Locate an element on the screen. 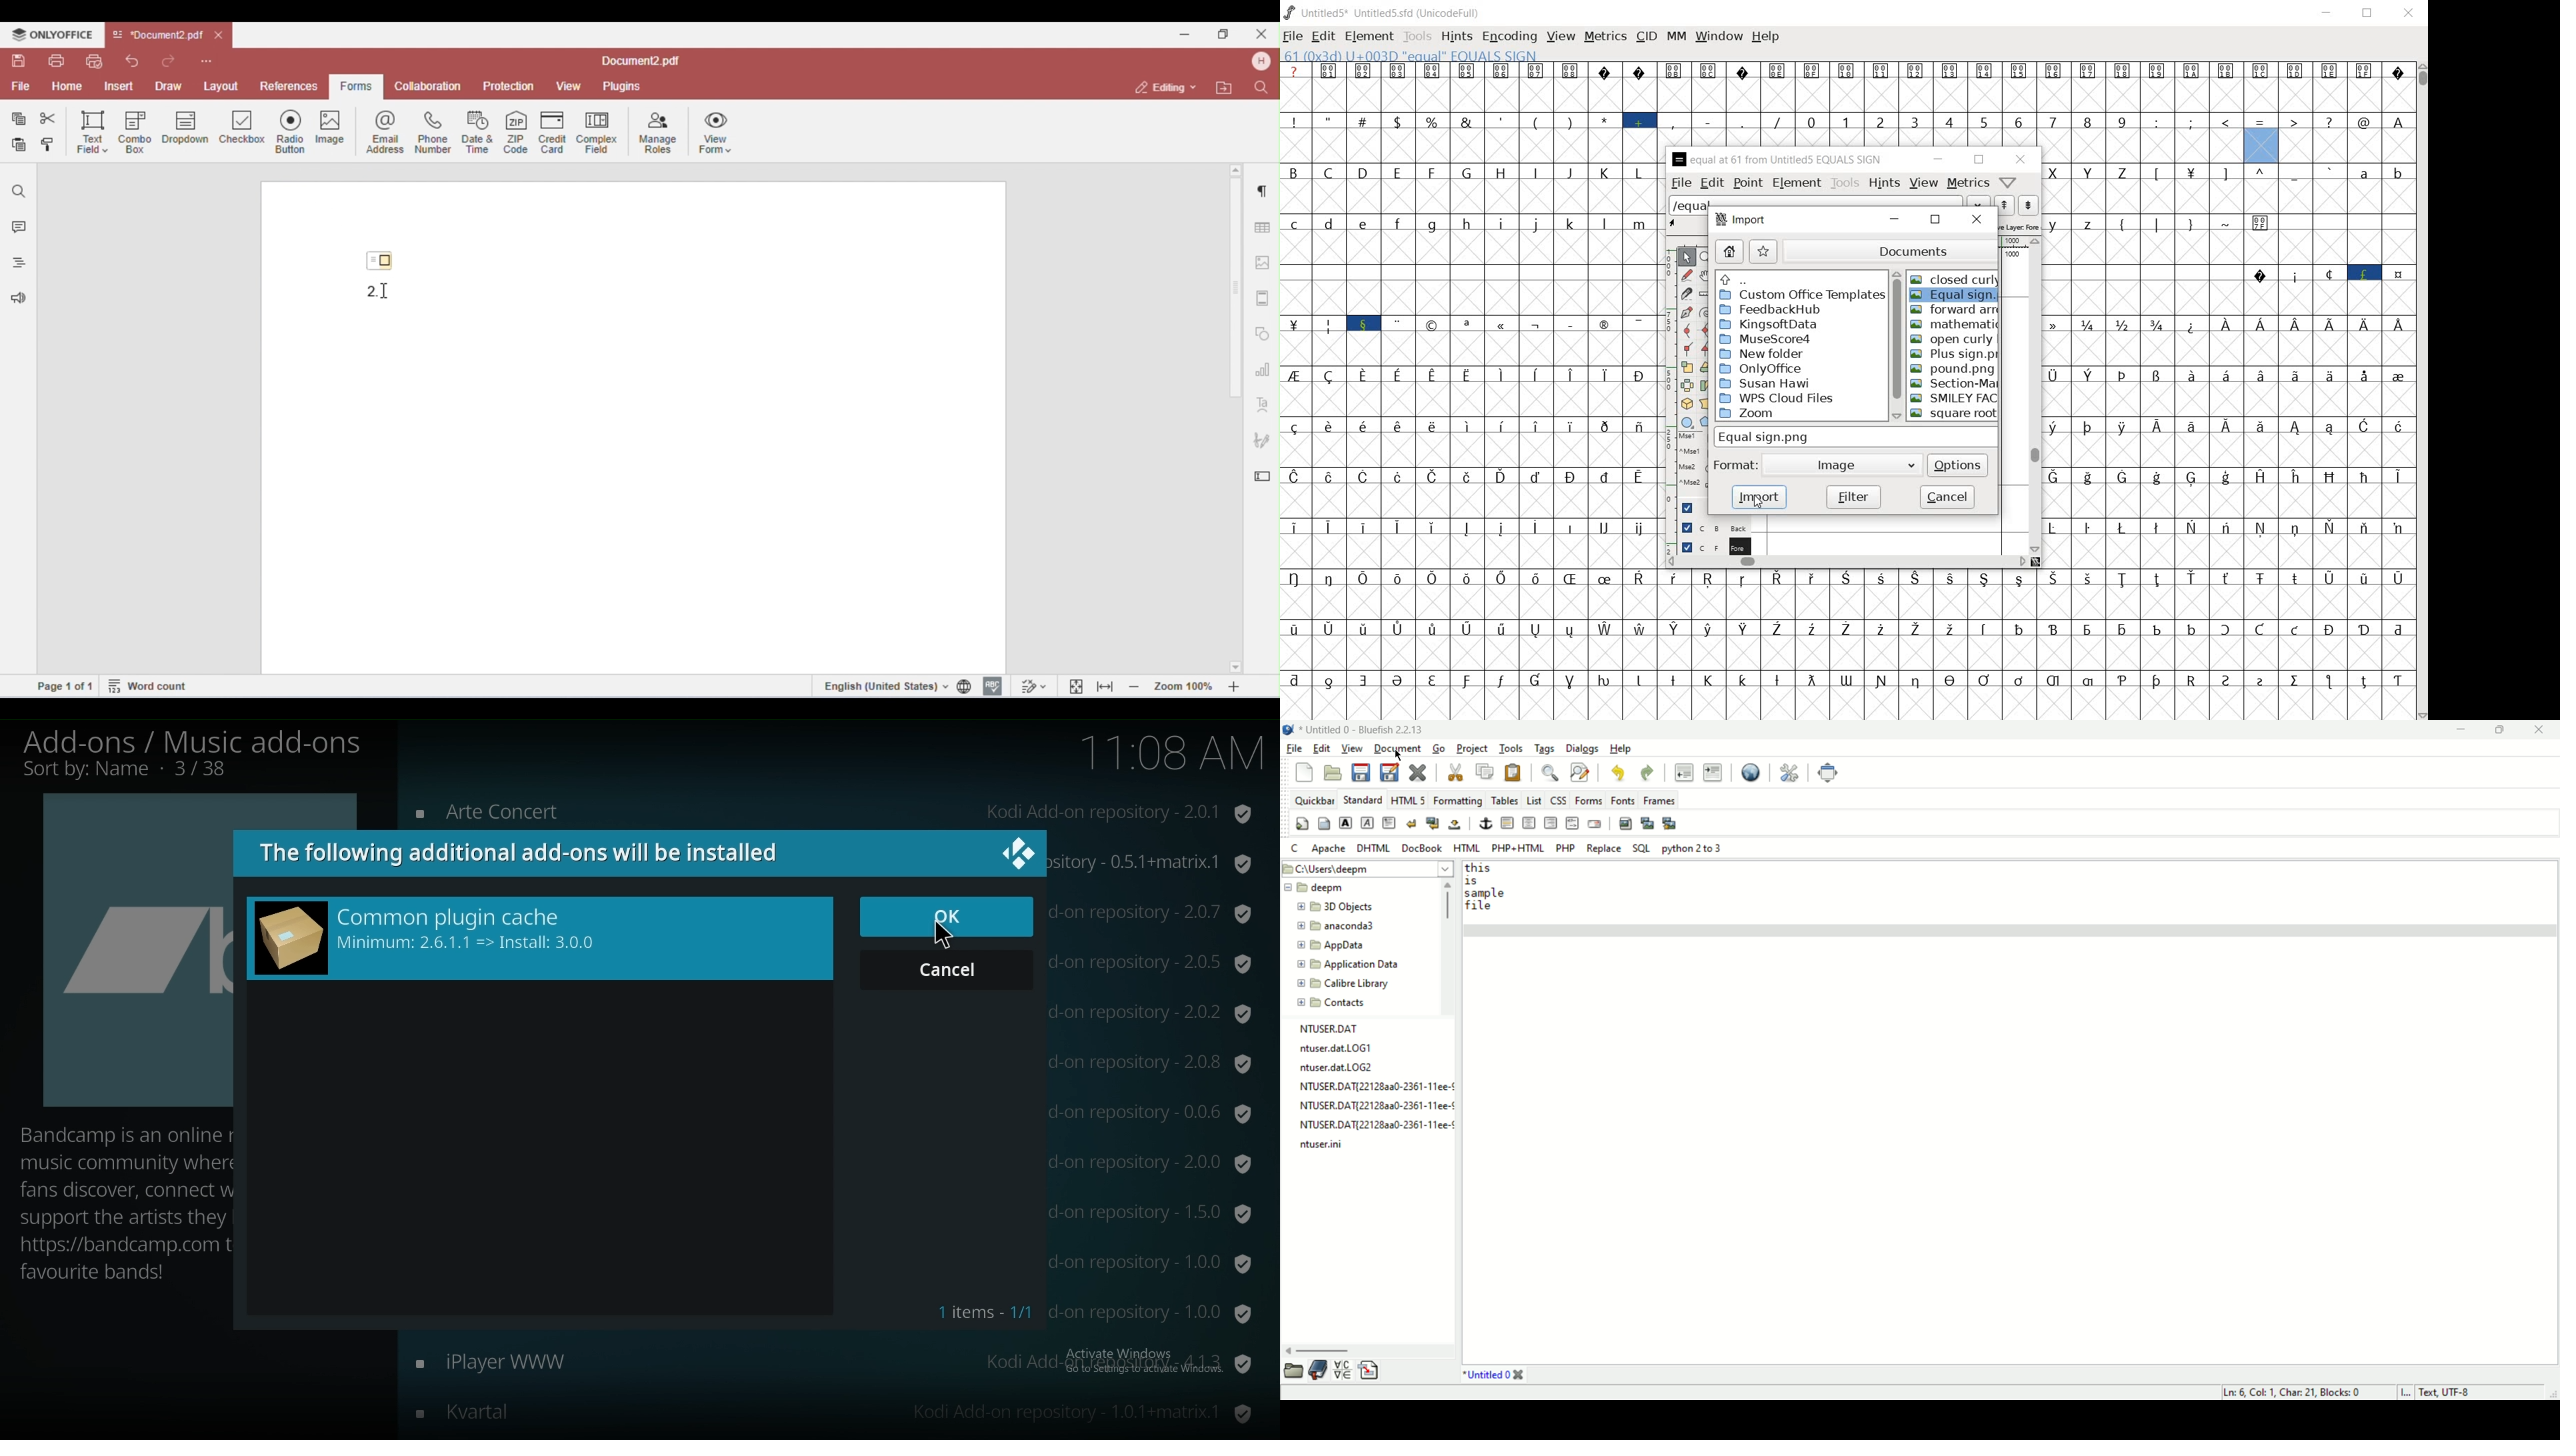 This screenshot has width=2576, height=1456. window is located at coordinates (1718, 37).